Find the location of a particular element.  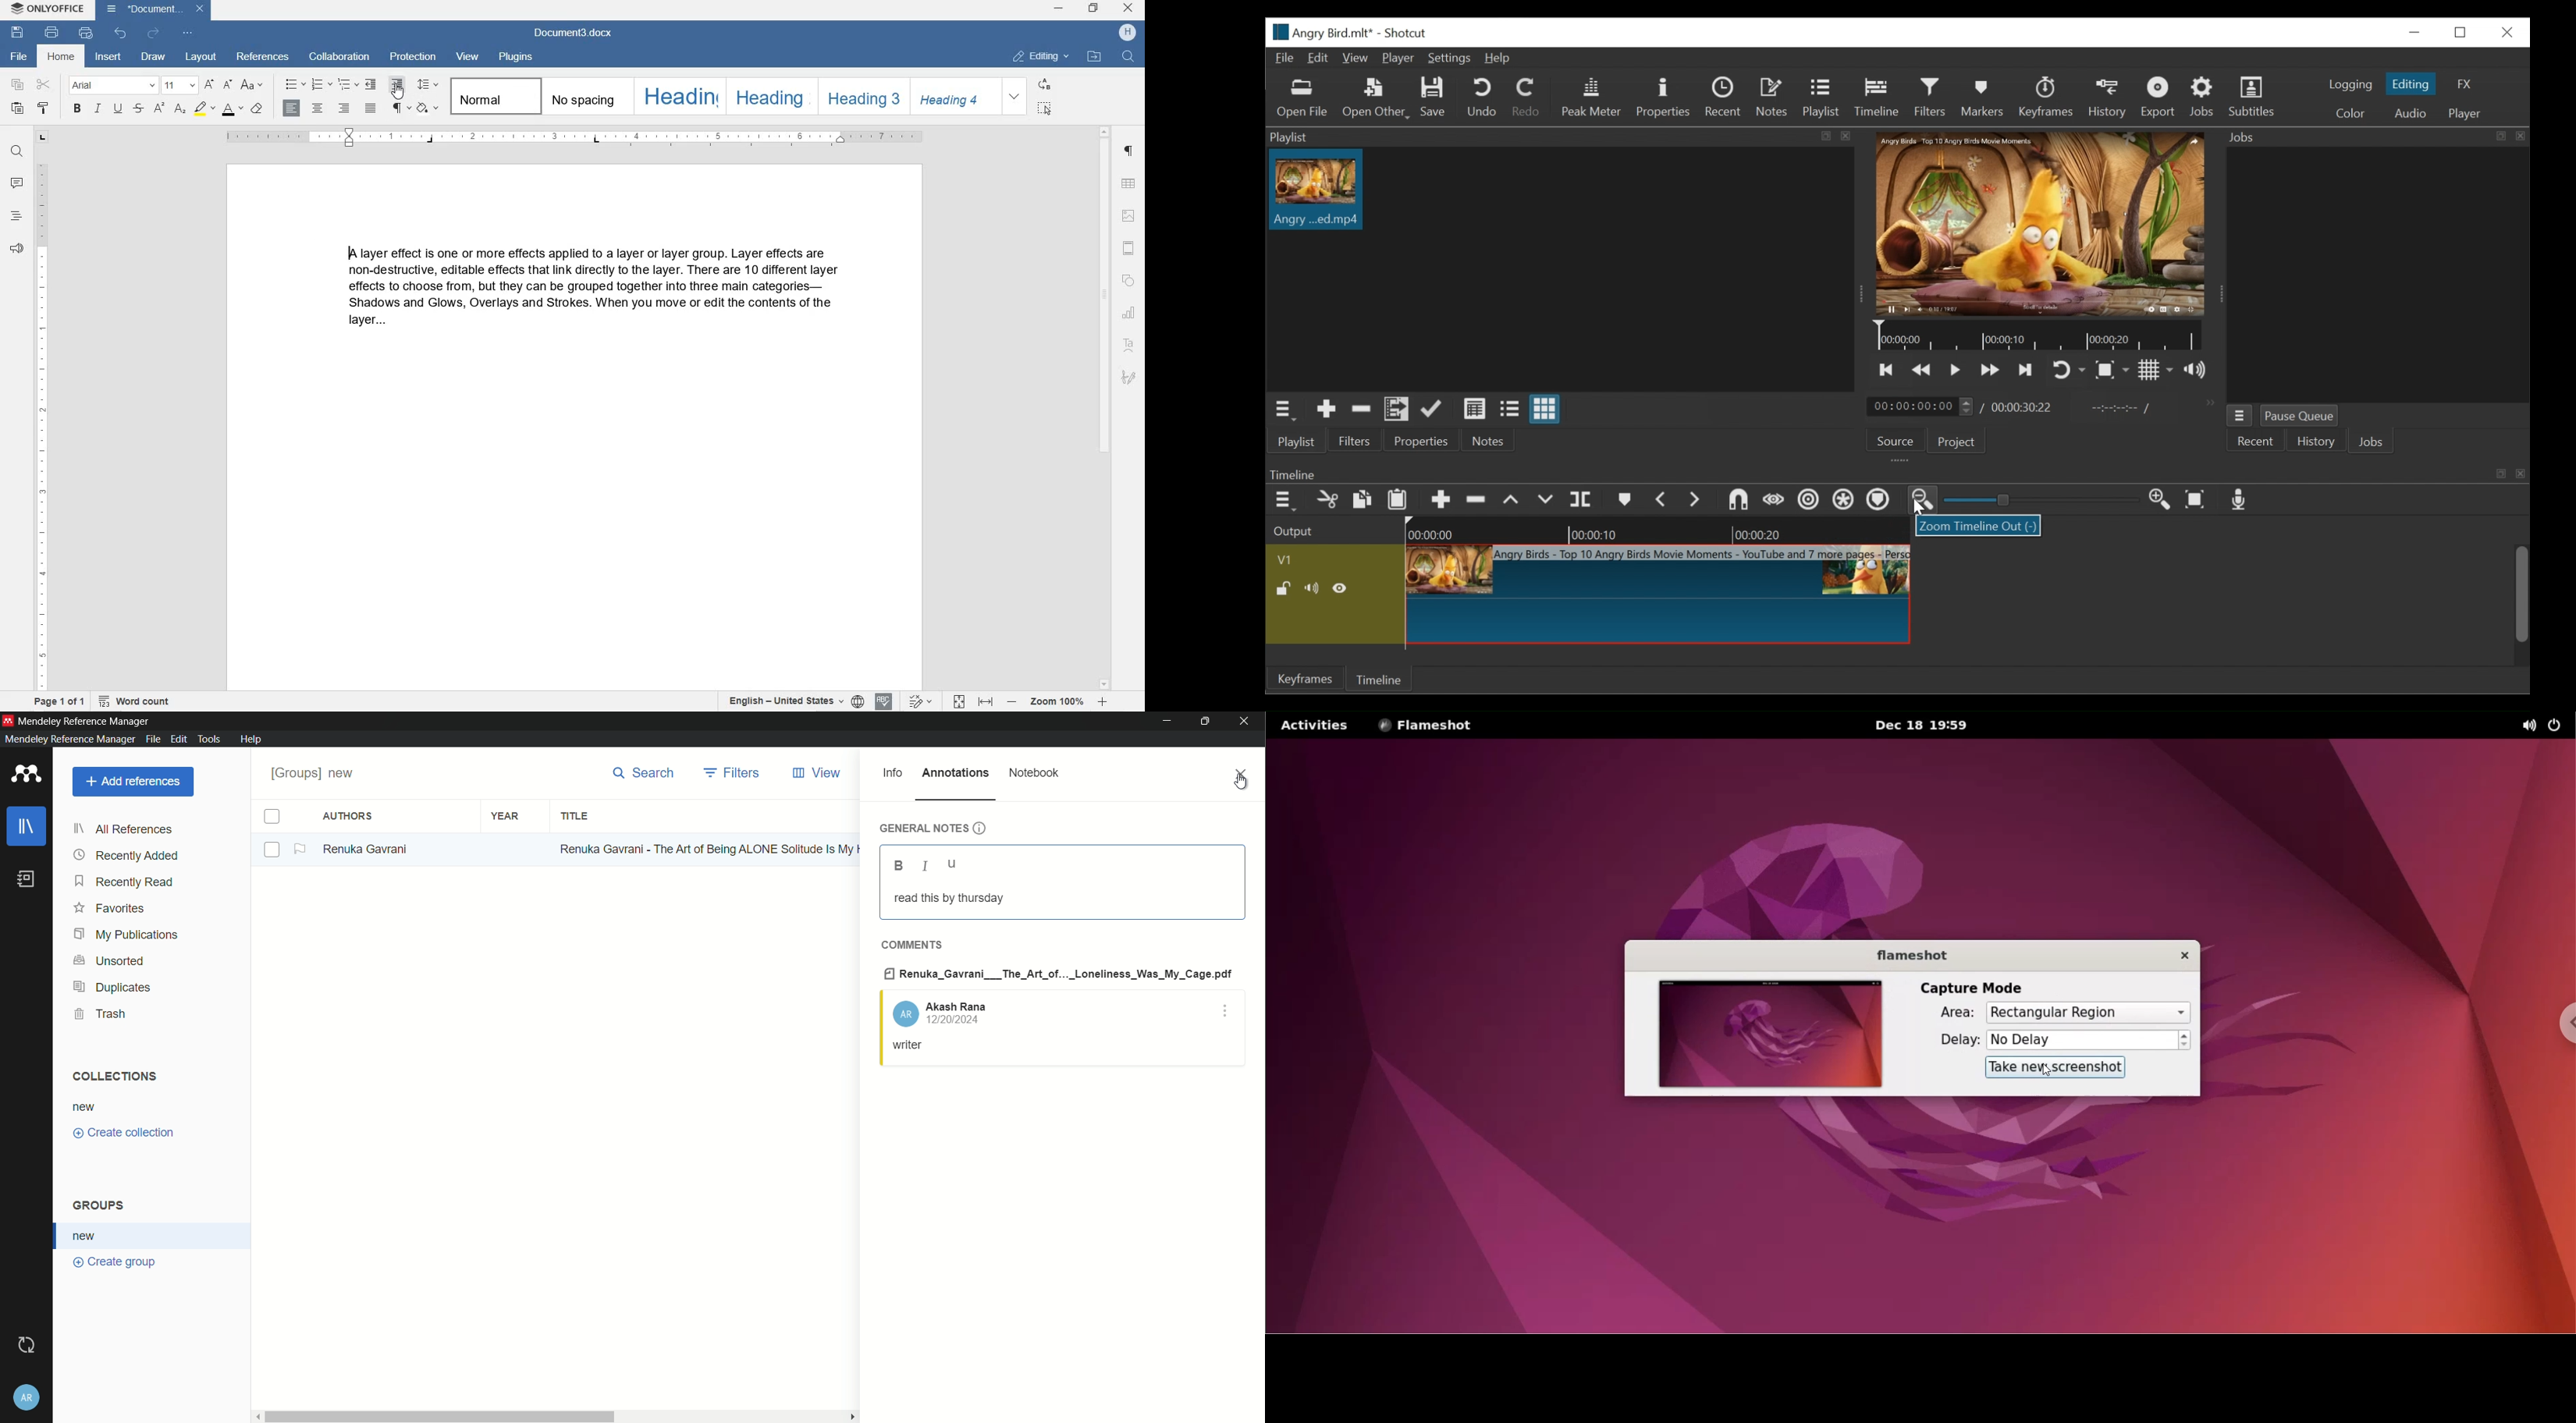

new is located at coordinates (88, 1236).